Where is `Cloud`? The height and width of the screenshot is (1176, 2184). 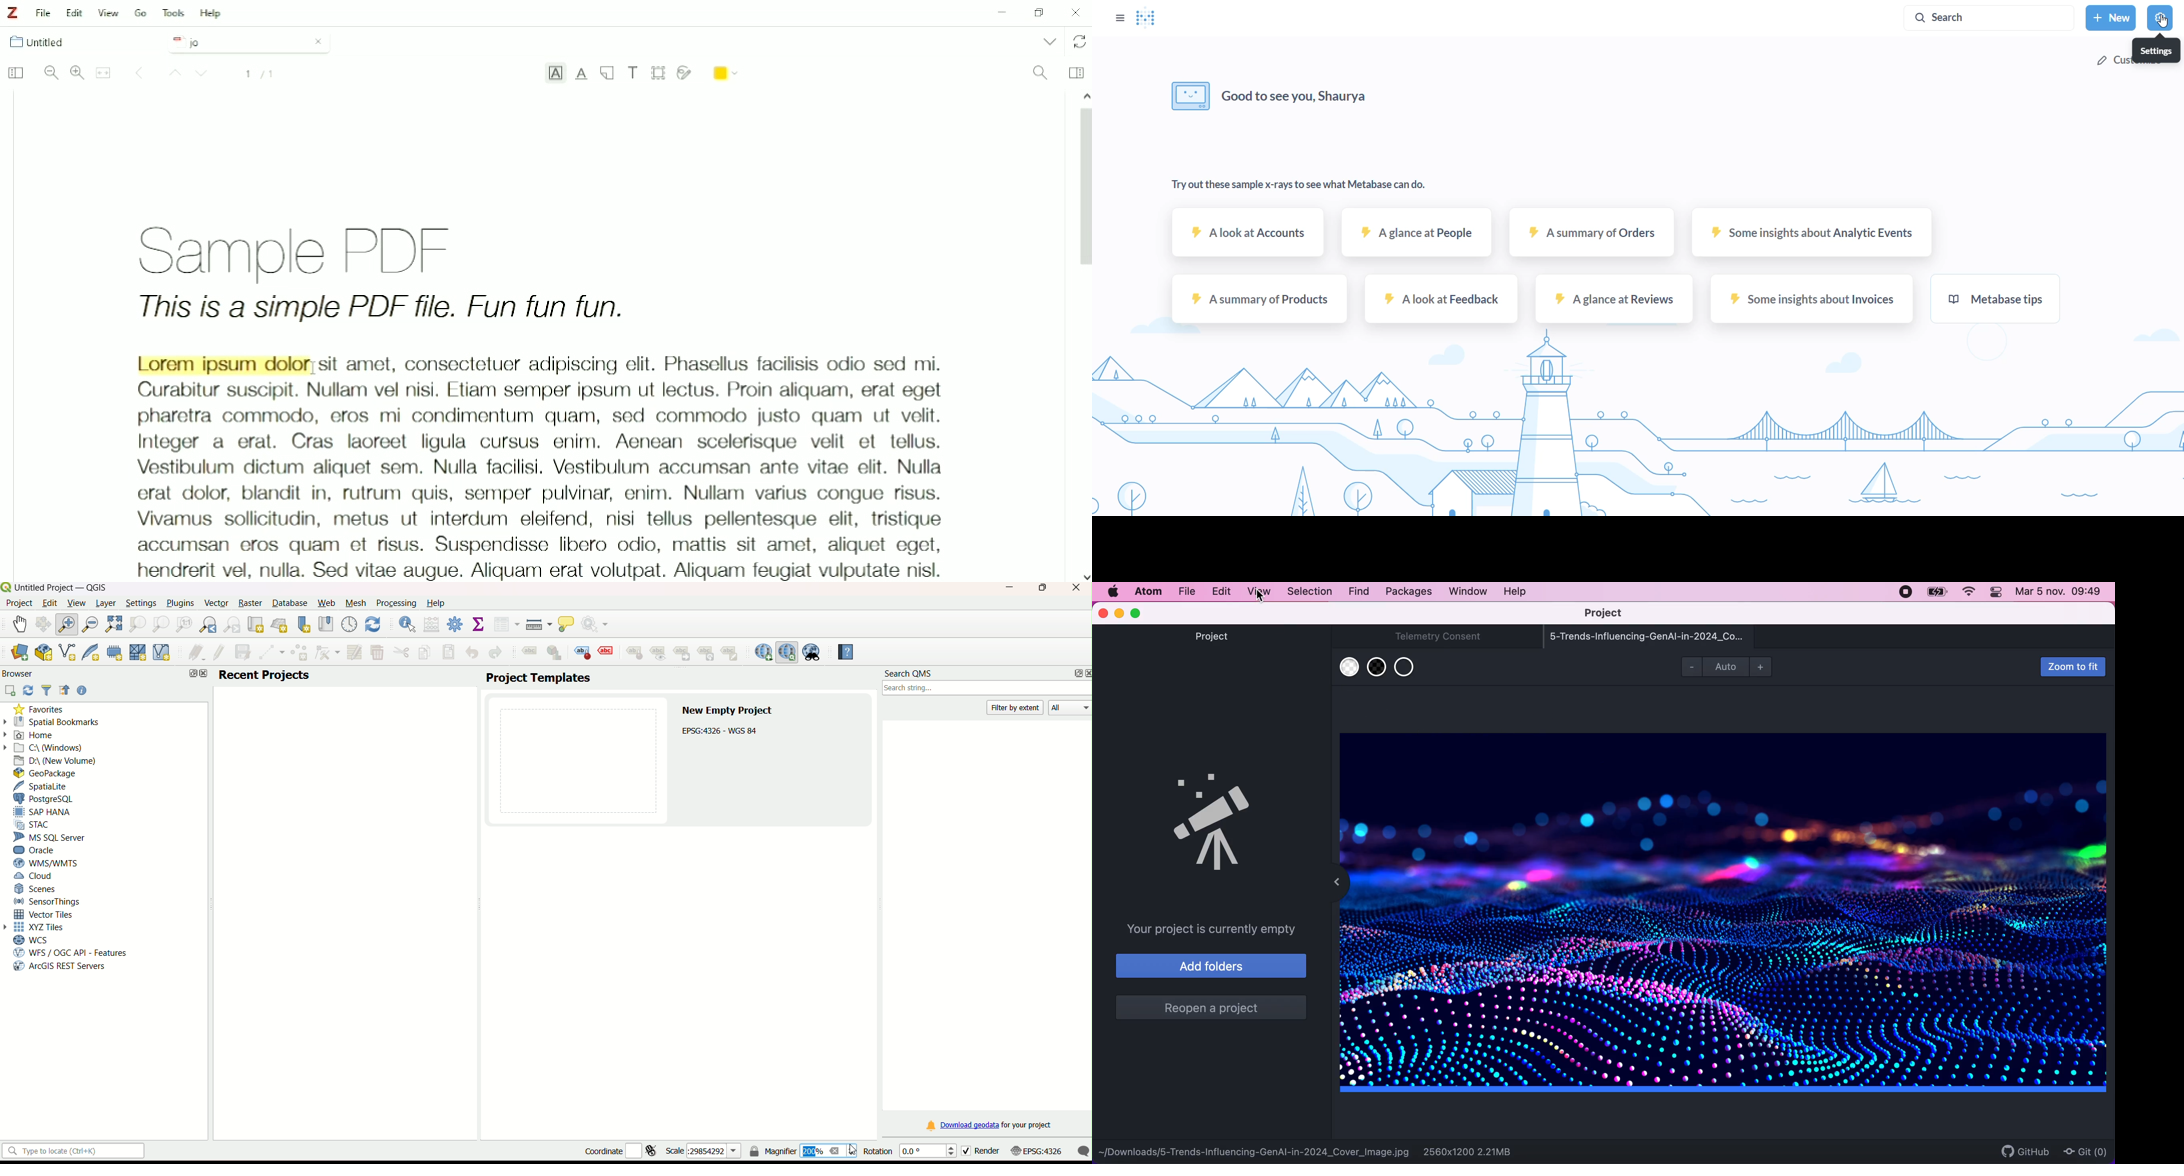 Cloud is located at coordinates (35, 878).